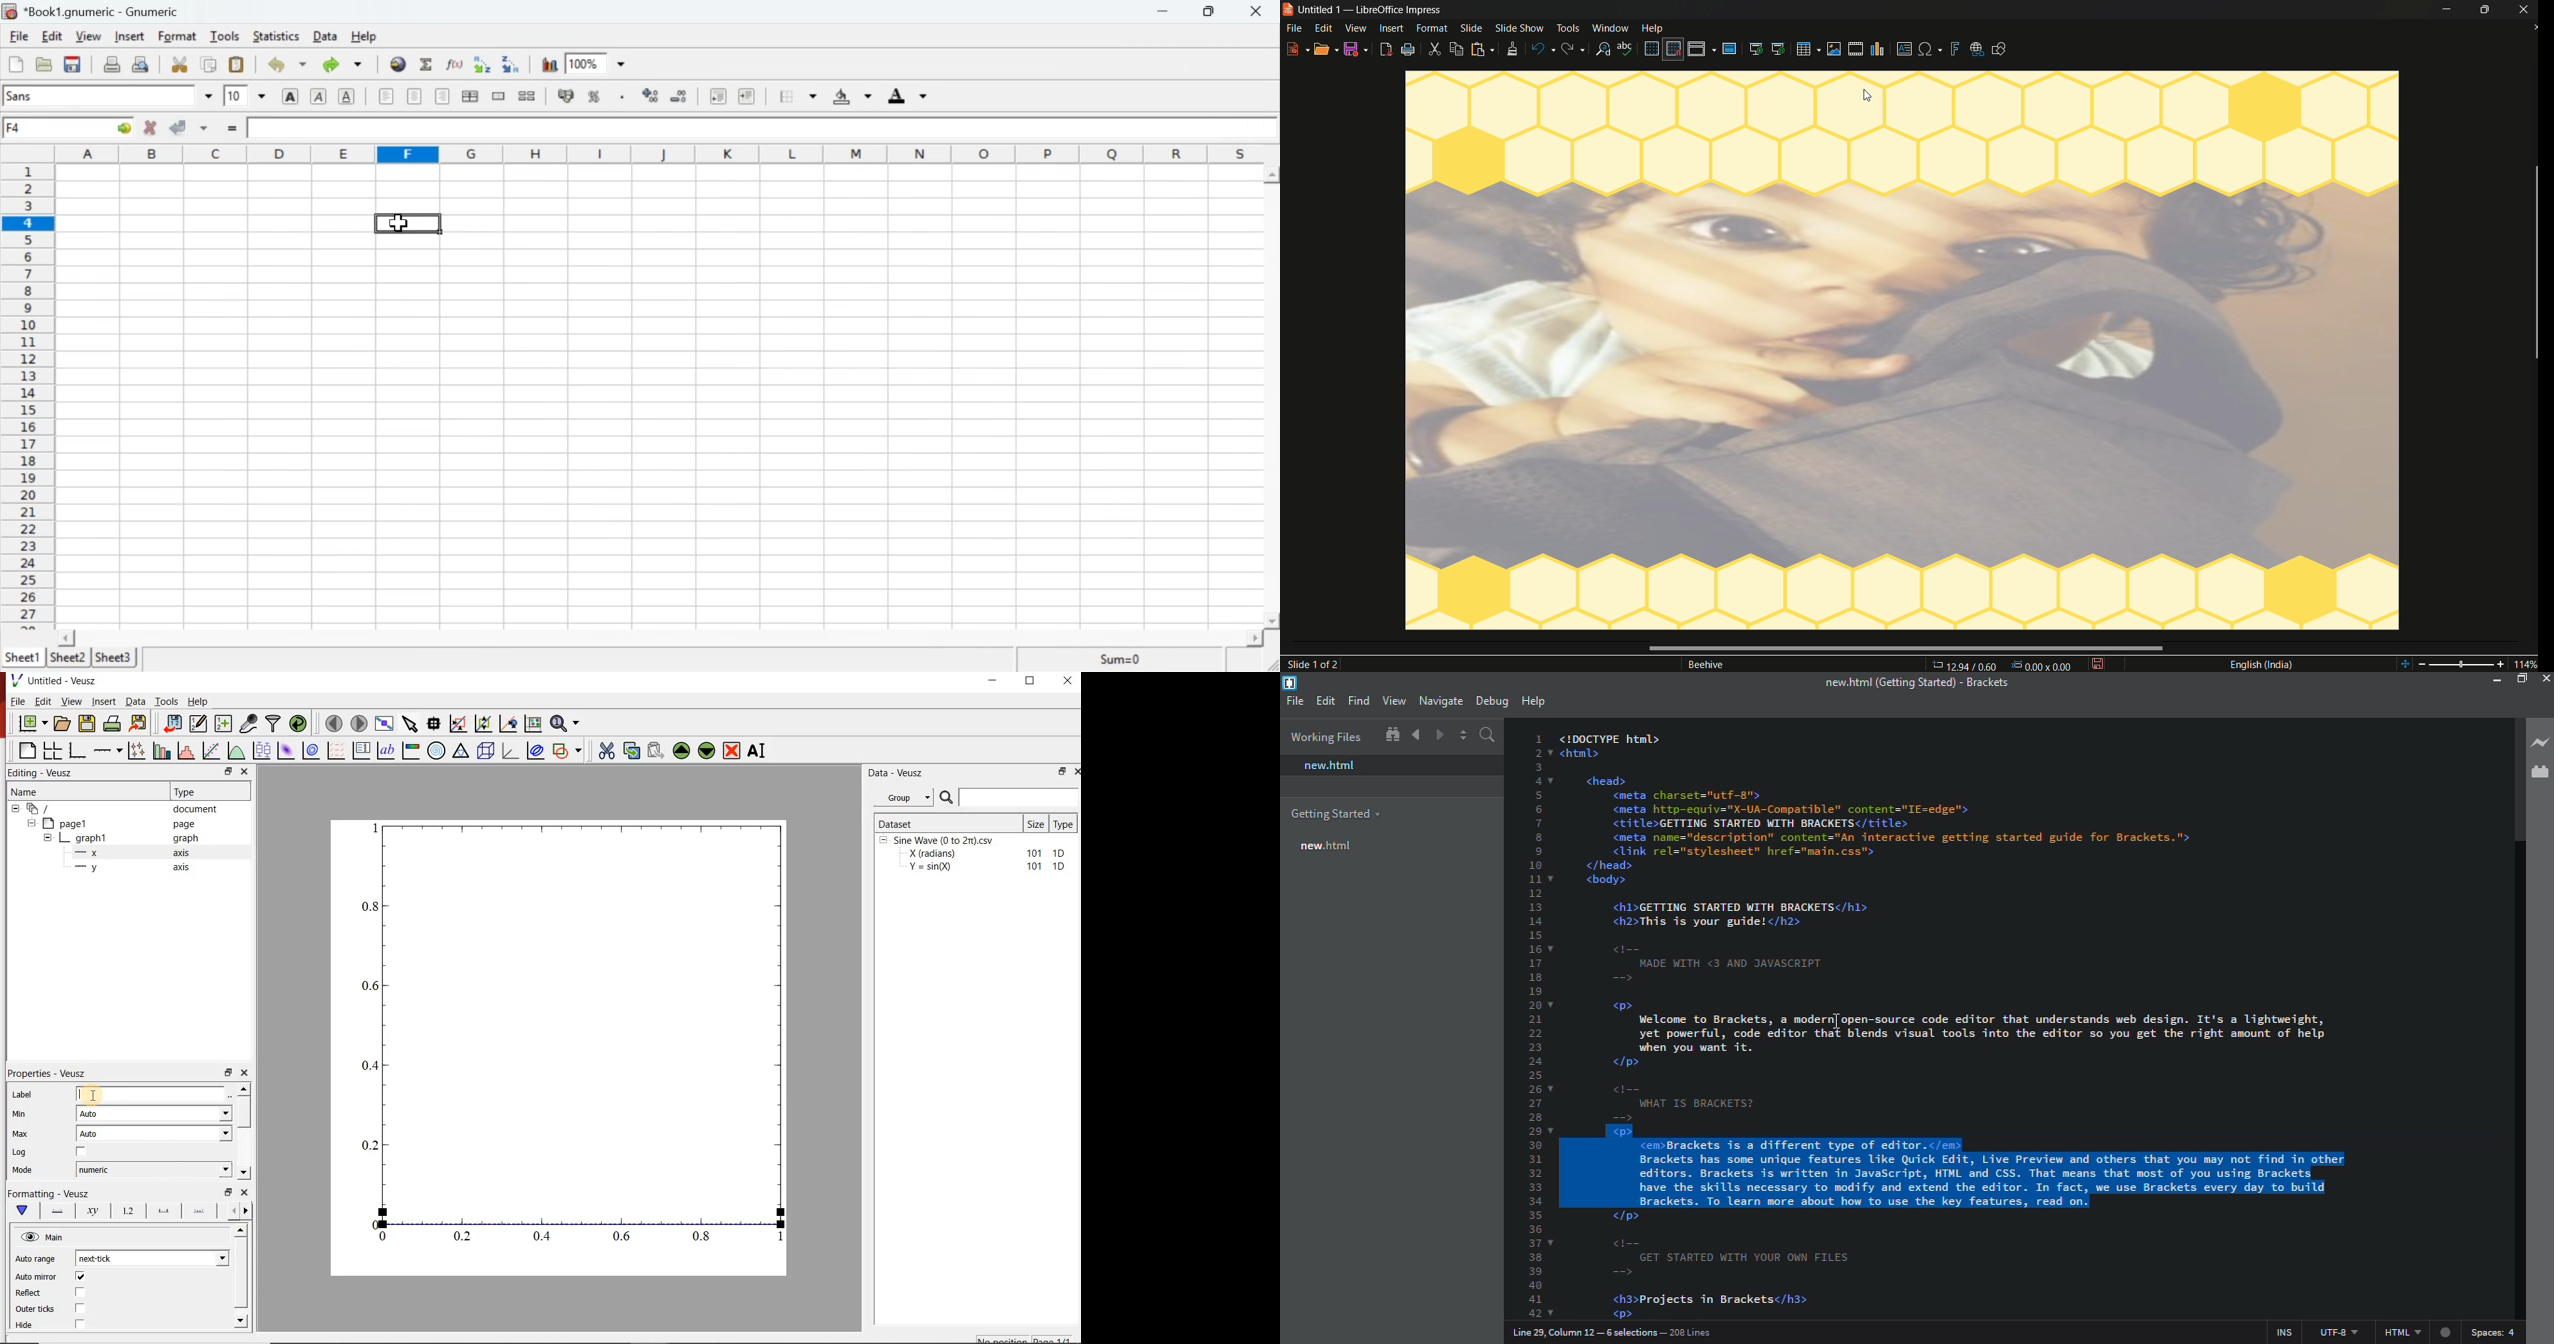 The width and height of the screenshot is (2576, 1344). I want to click on remove, so click(732, 751).